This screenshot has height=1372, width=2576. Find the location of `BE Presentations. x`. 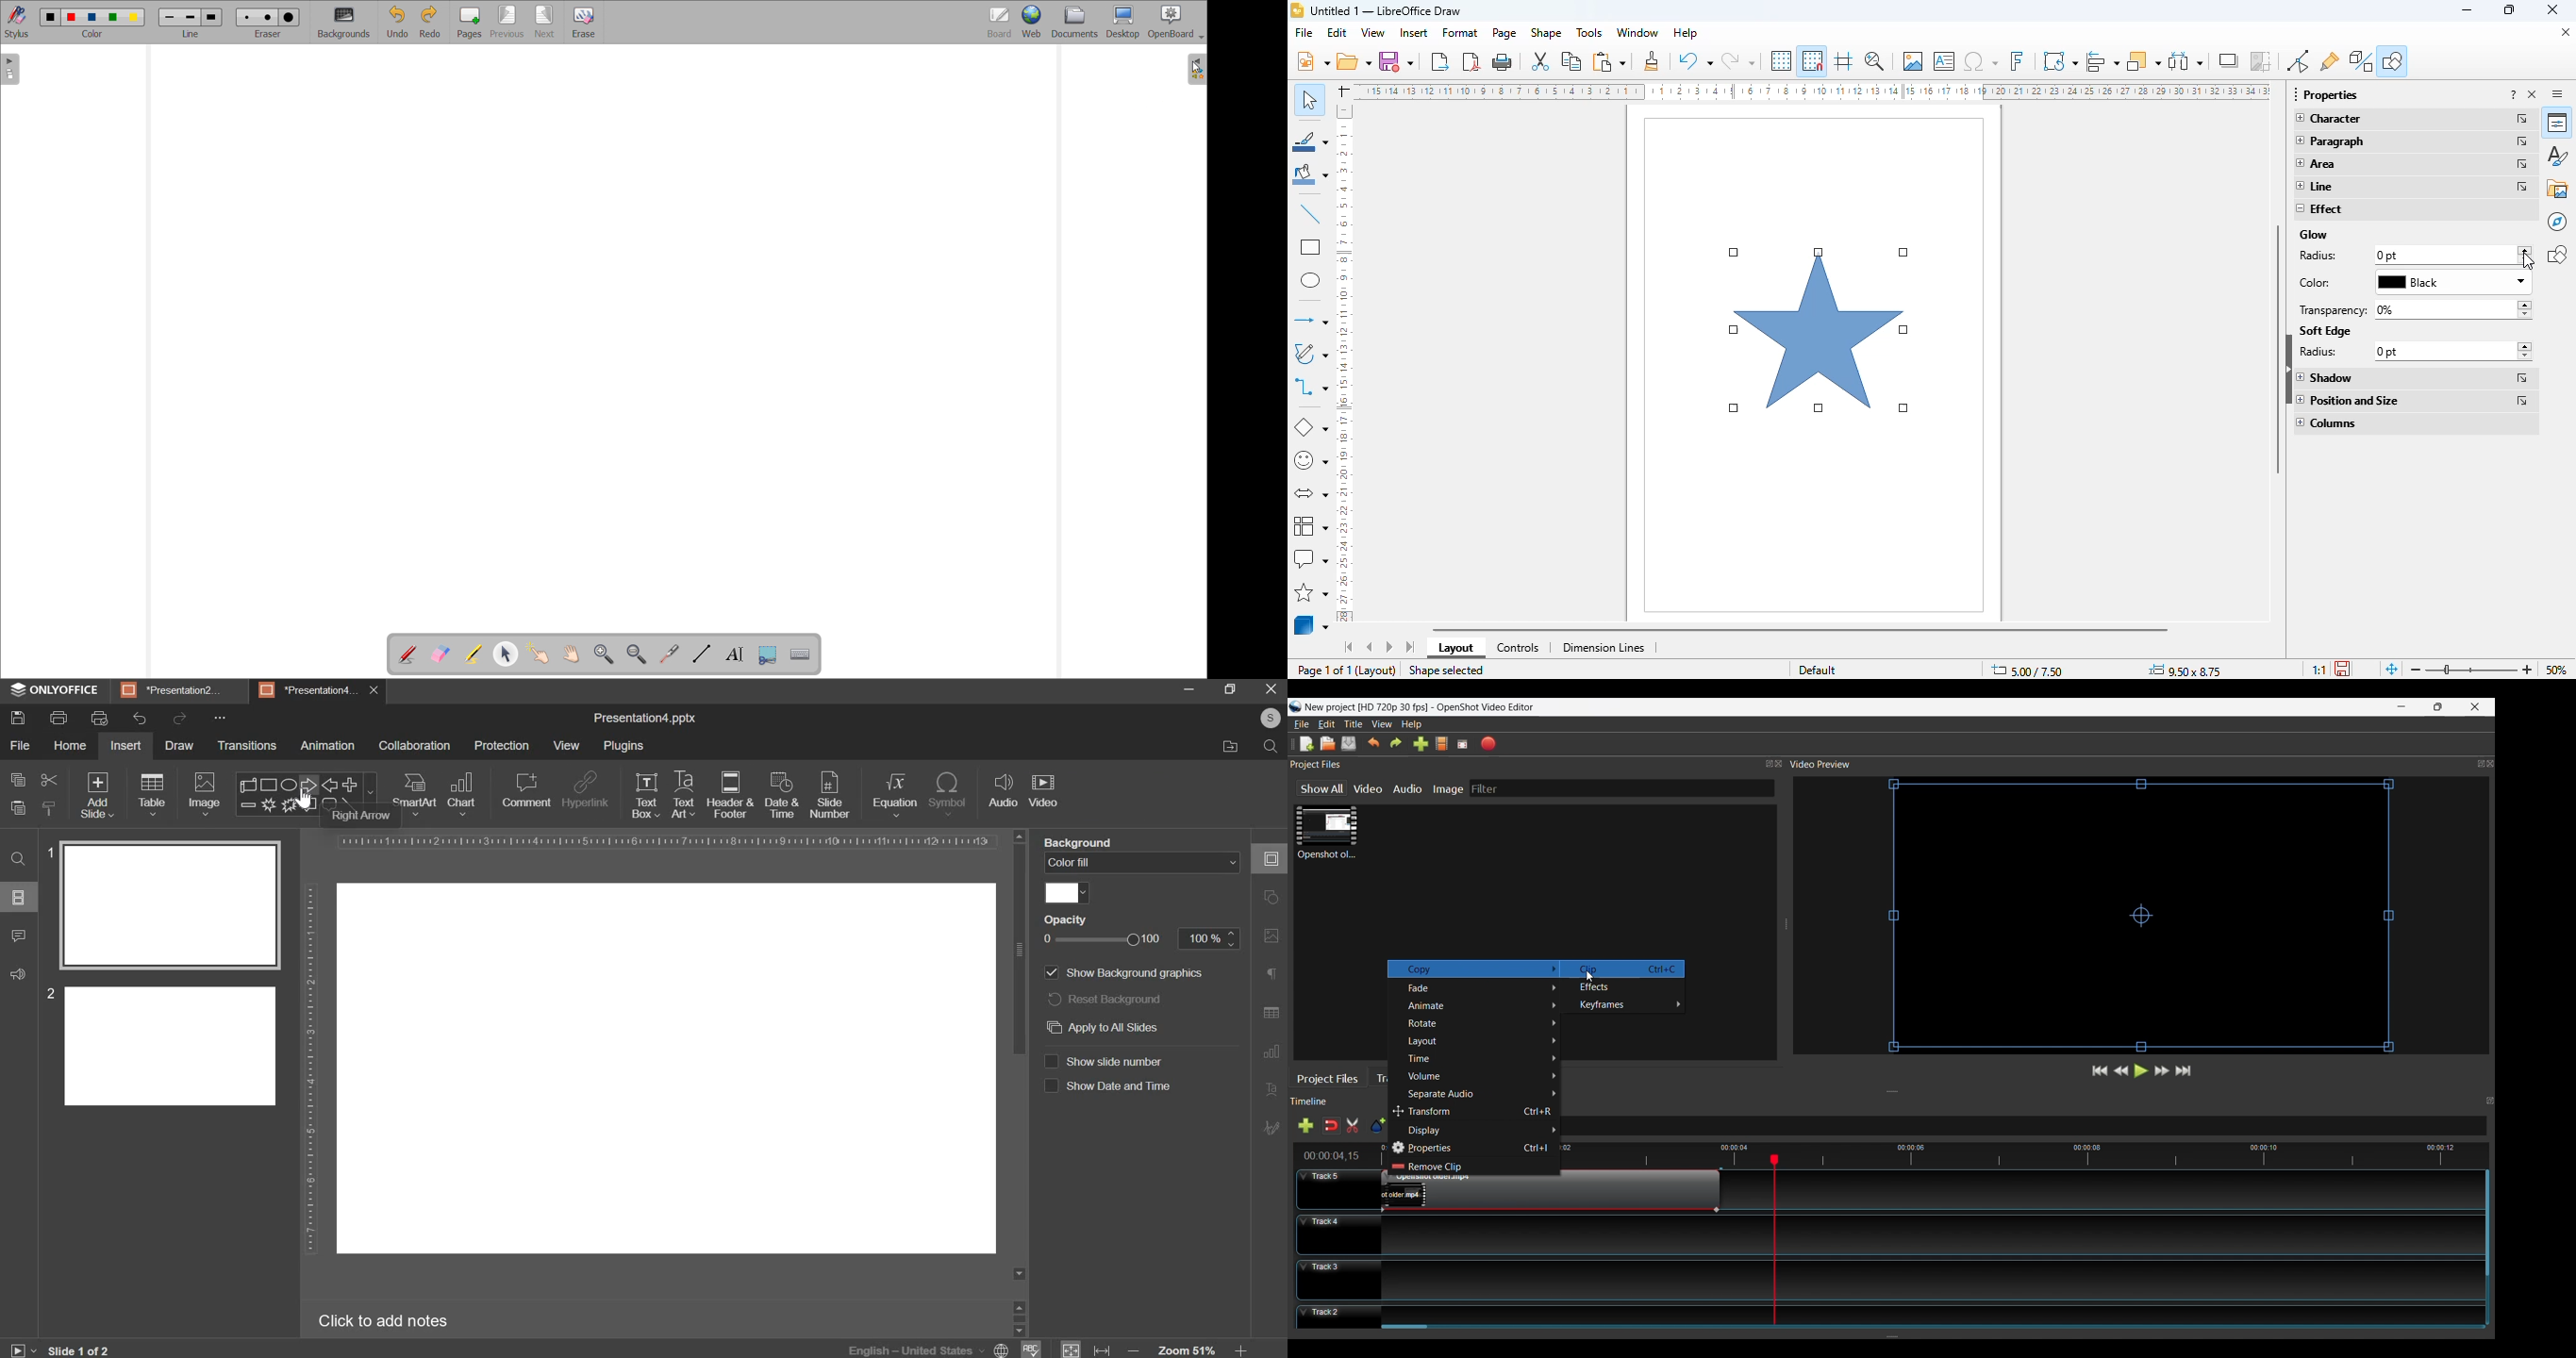

BE Presentations. x is located at coordinates (321, 690).